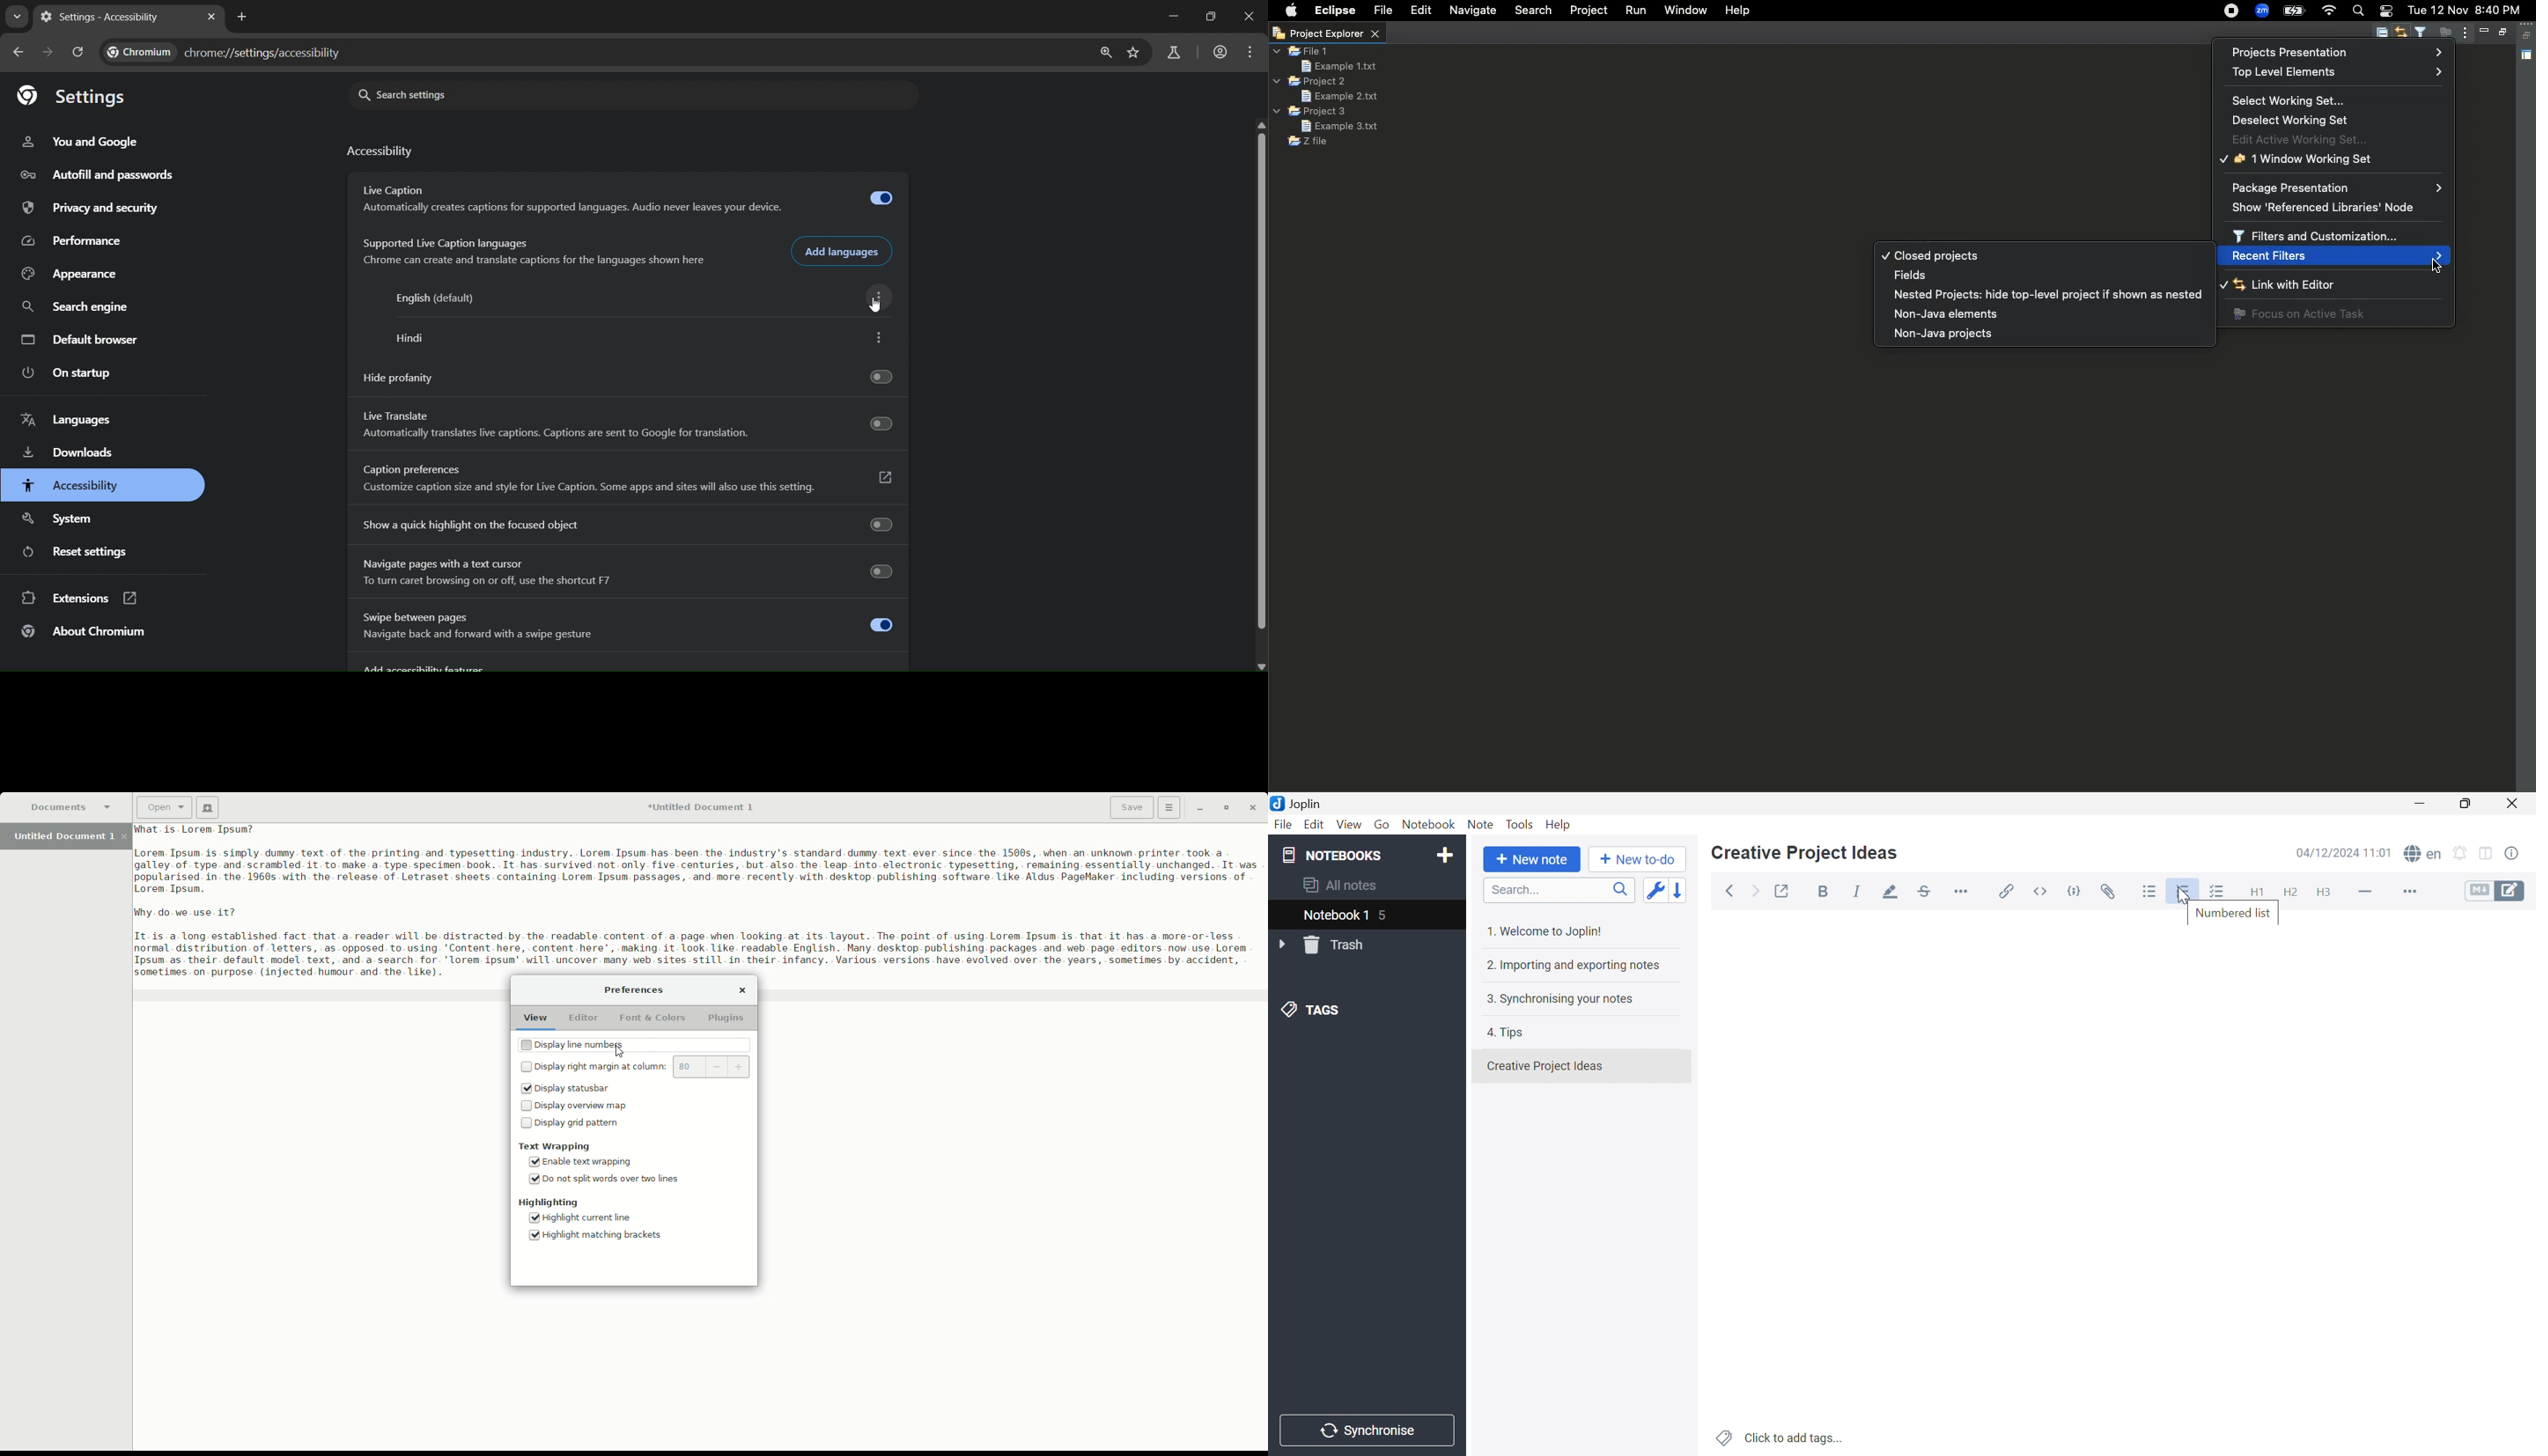 Image resolution: width=2548 pixels, height=1456 pixels. I want to click on All notes, so click(1337, 885).